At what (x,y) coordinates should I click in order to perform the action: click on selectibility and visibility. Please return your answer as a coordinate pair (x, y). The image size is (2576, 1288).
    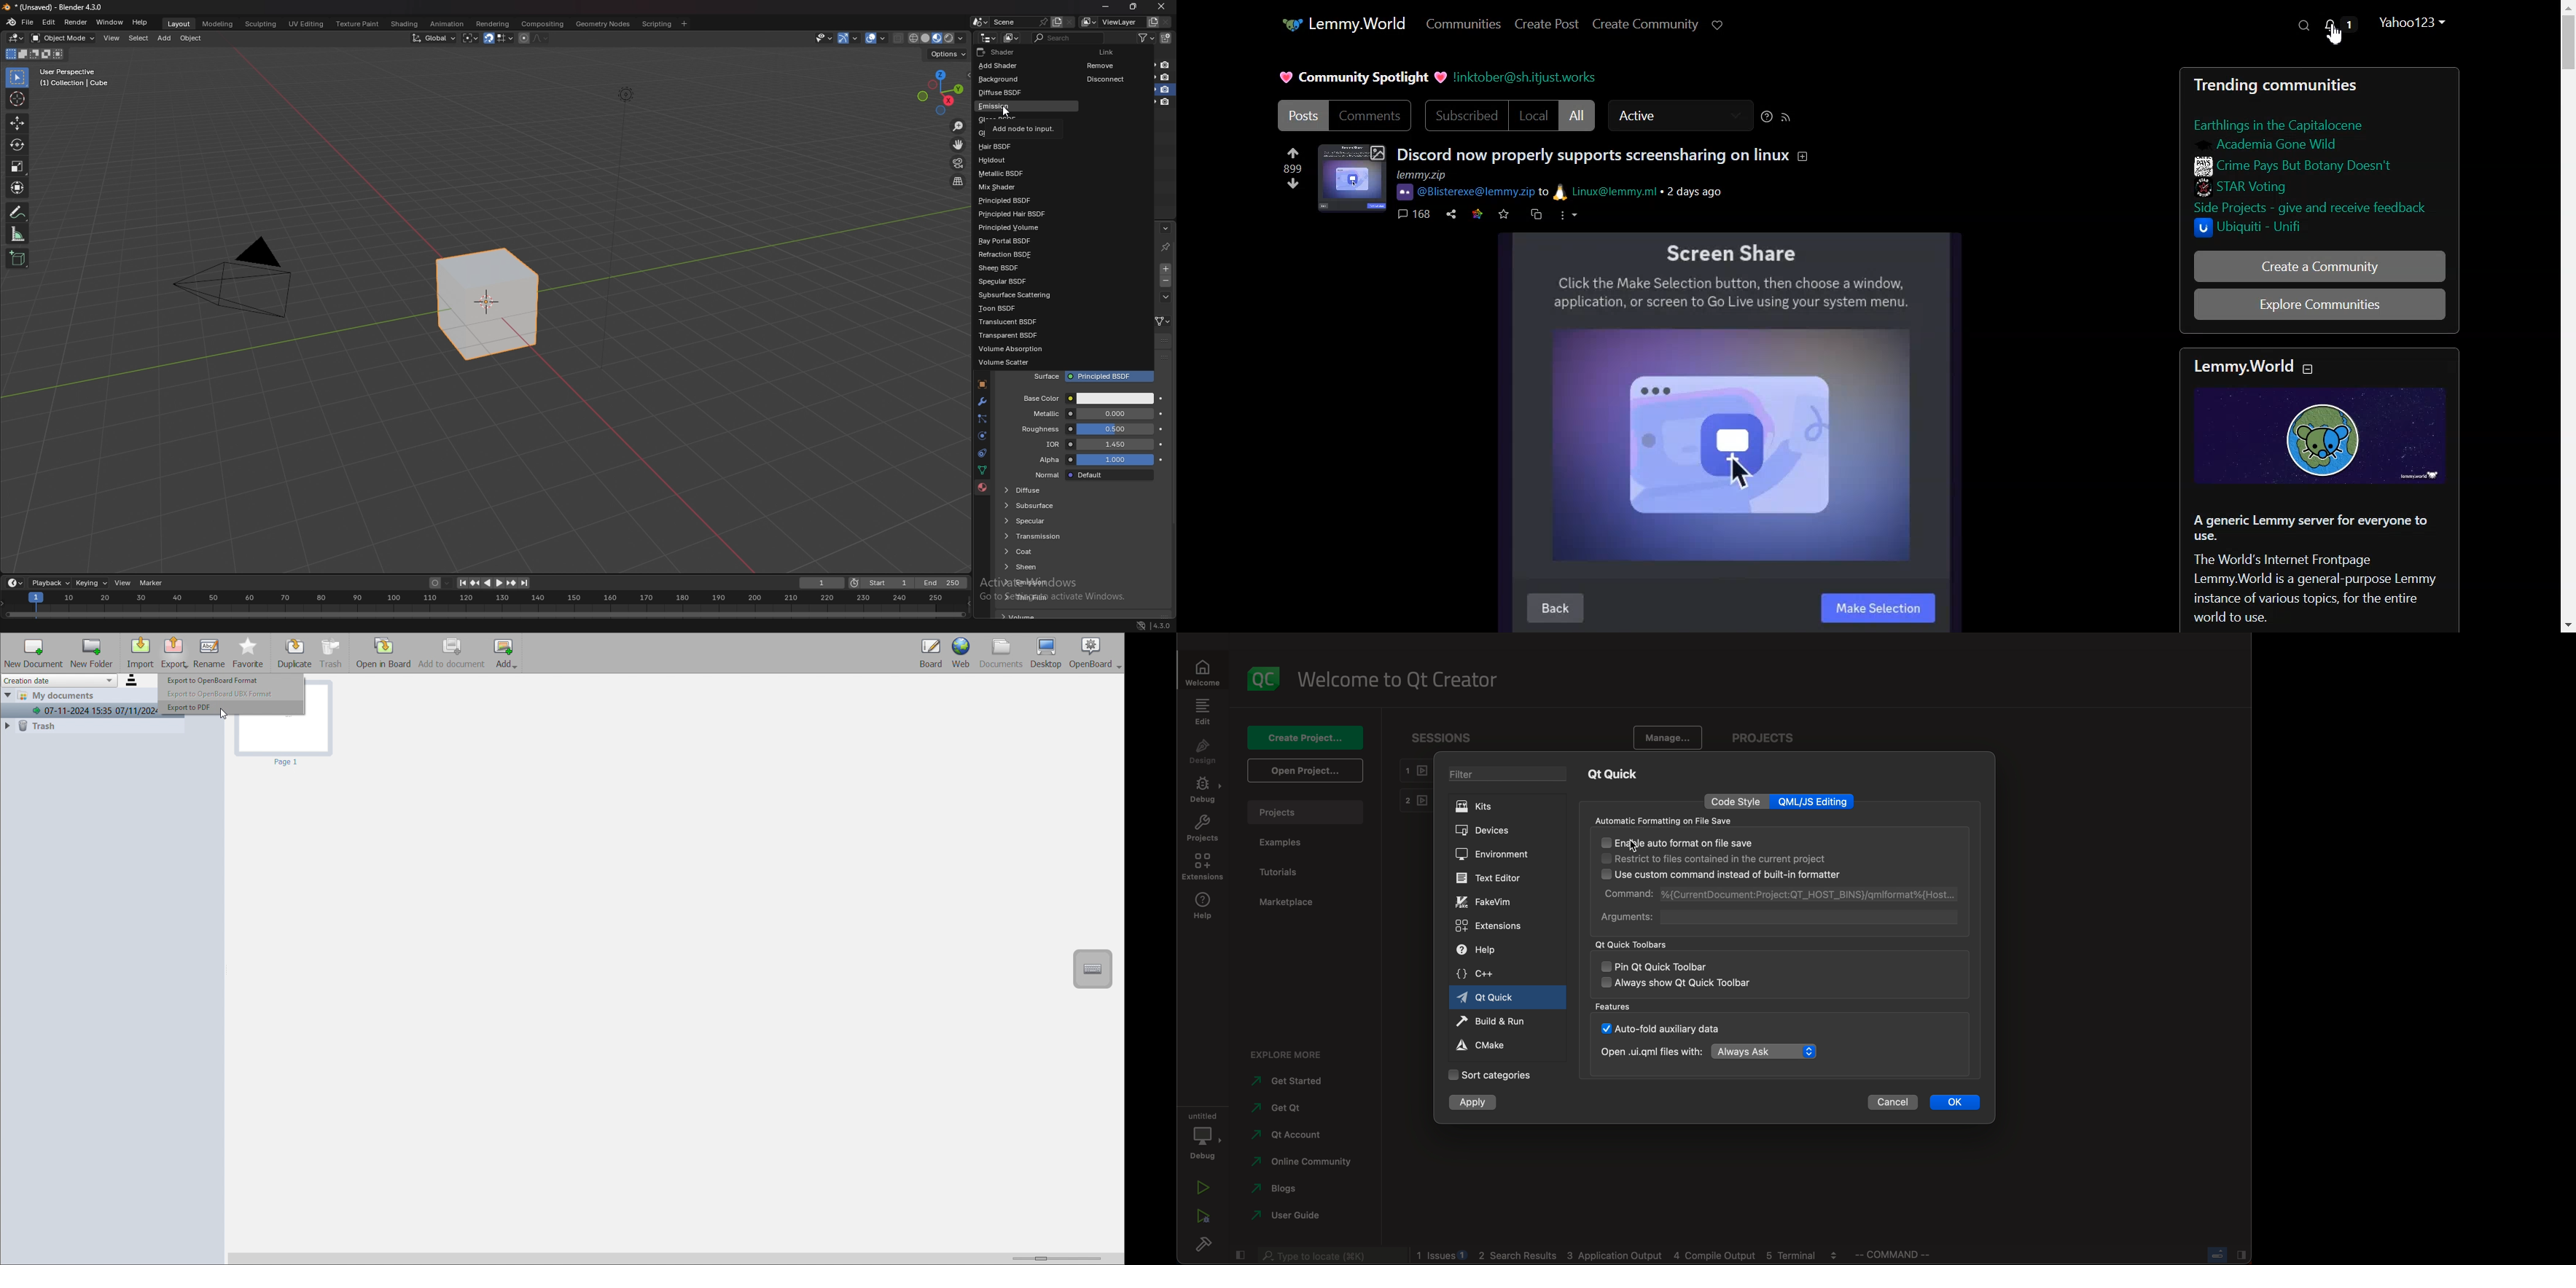
    Looking at the image, I should click on (825, 38).